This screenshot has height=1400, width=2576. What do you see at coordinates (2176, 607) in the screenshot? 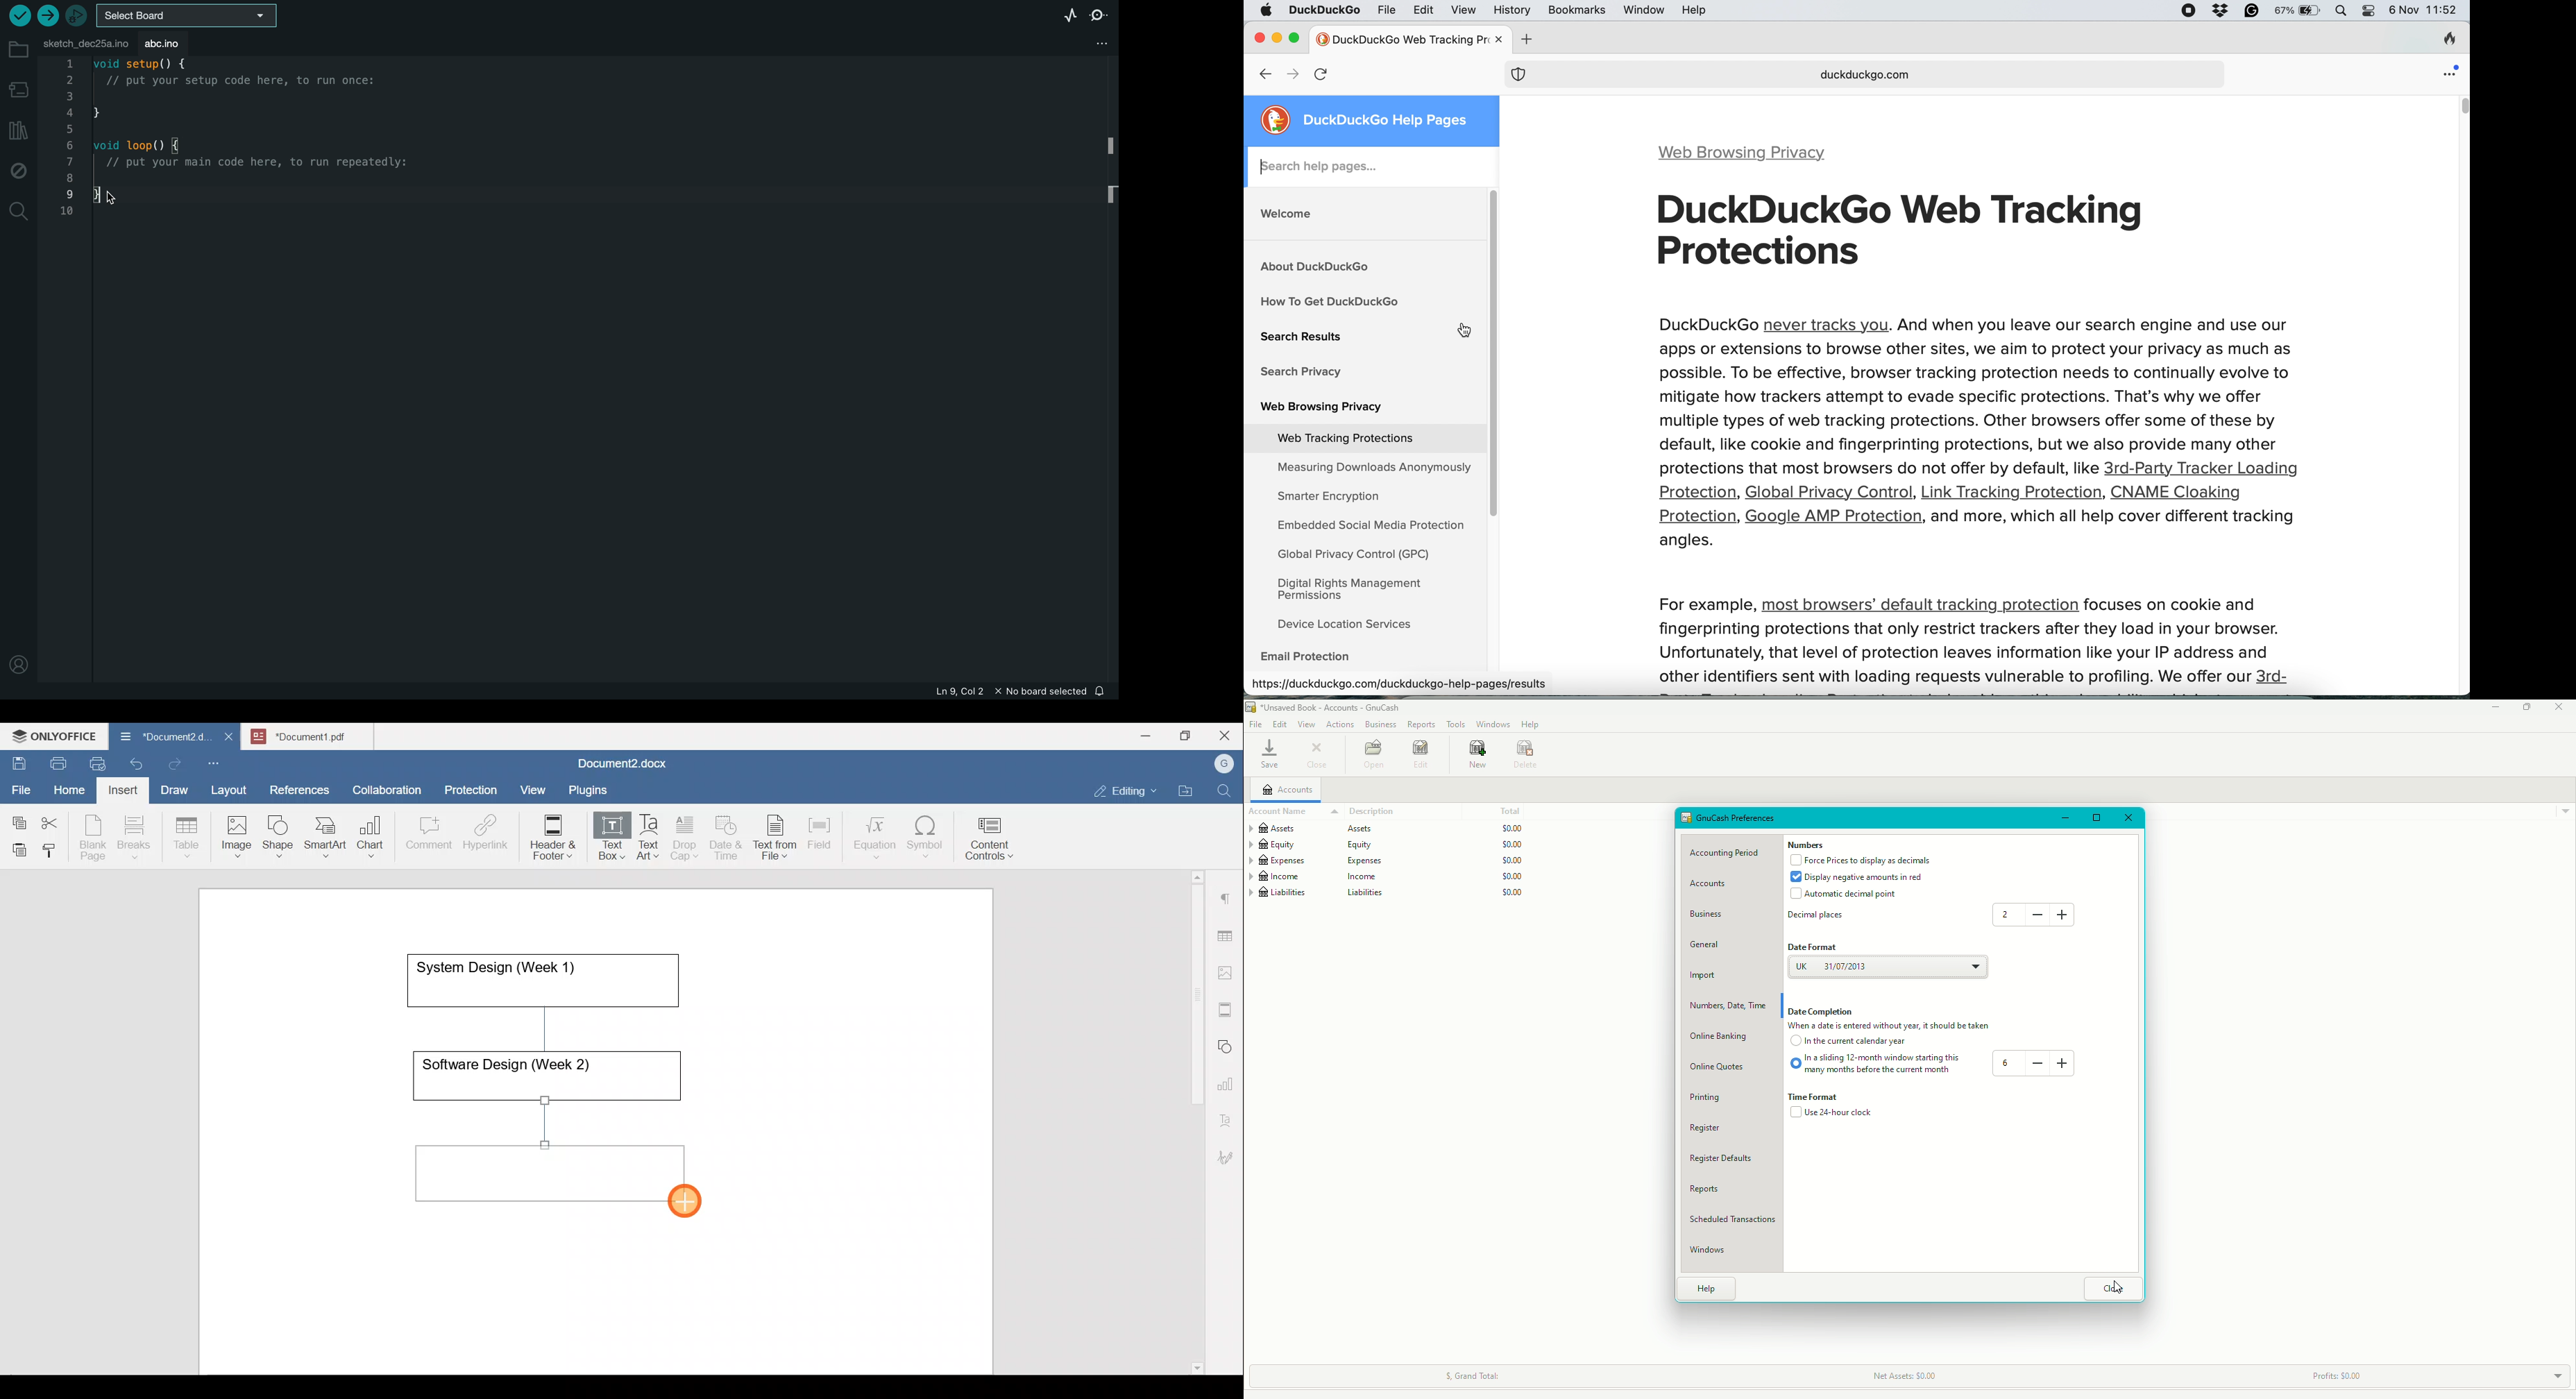
I see `ocuses on cookie and` at bounding box center [2176, 607].